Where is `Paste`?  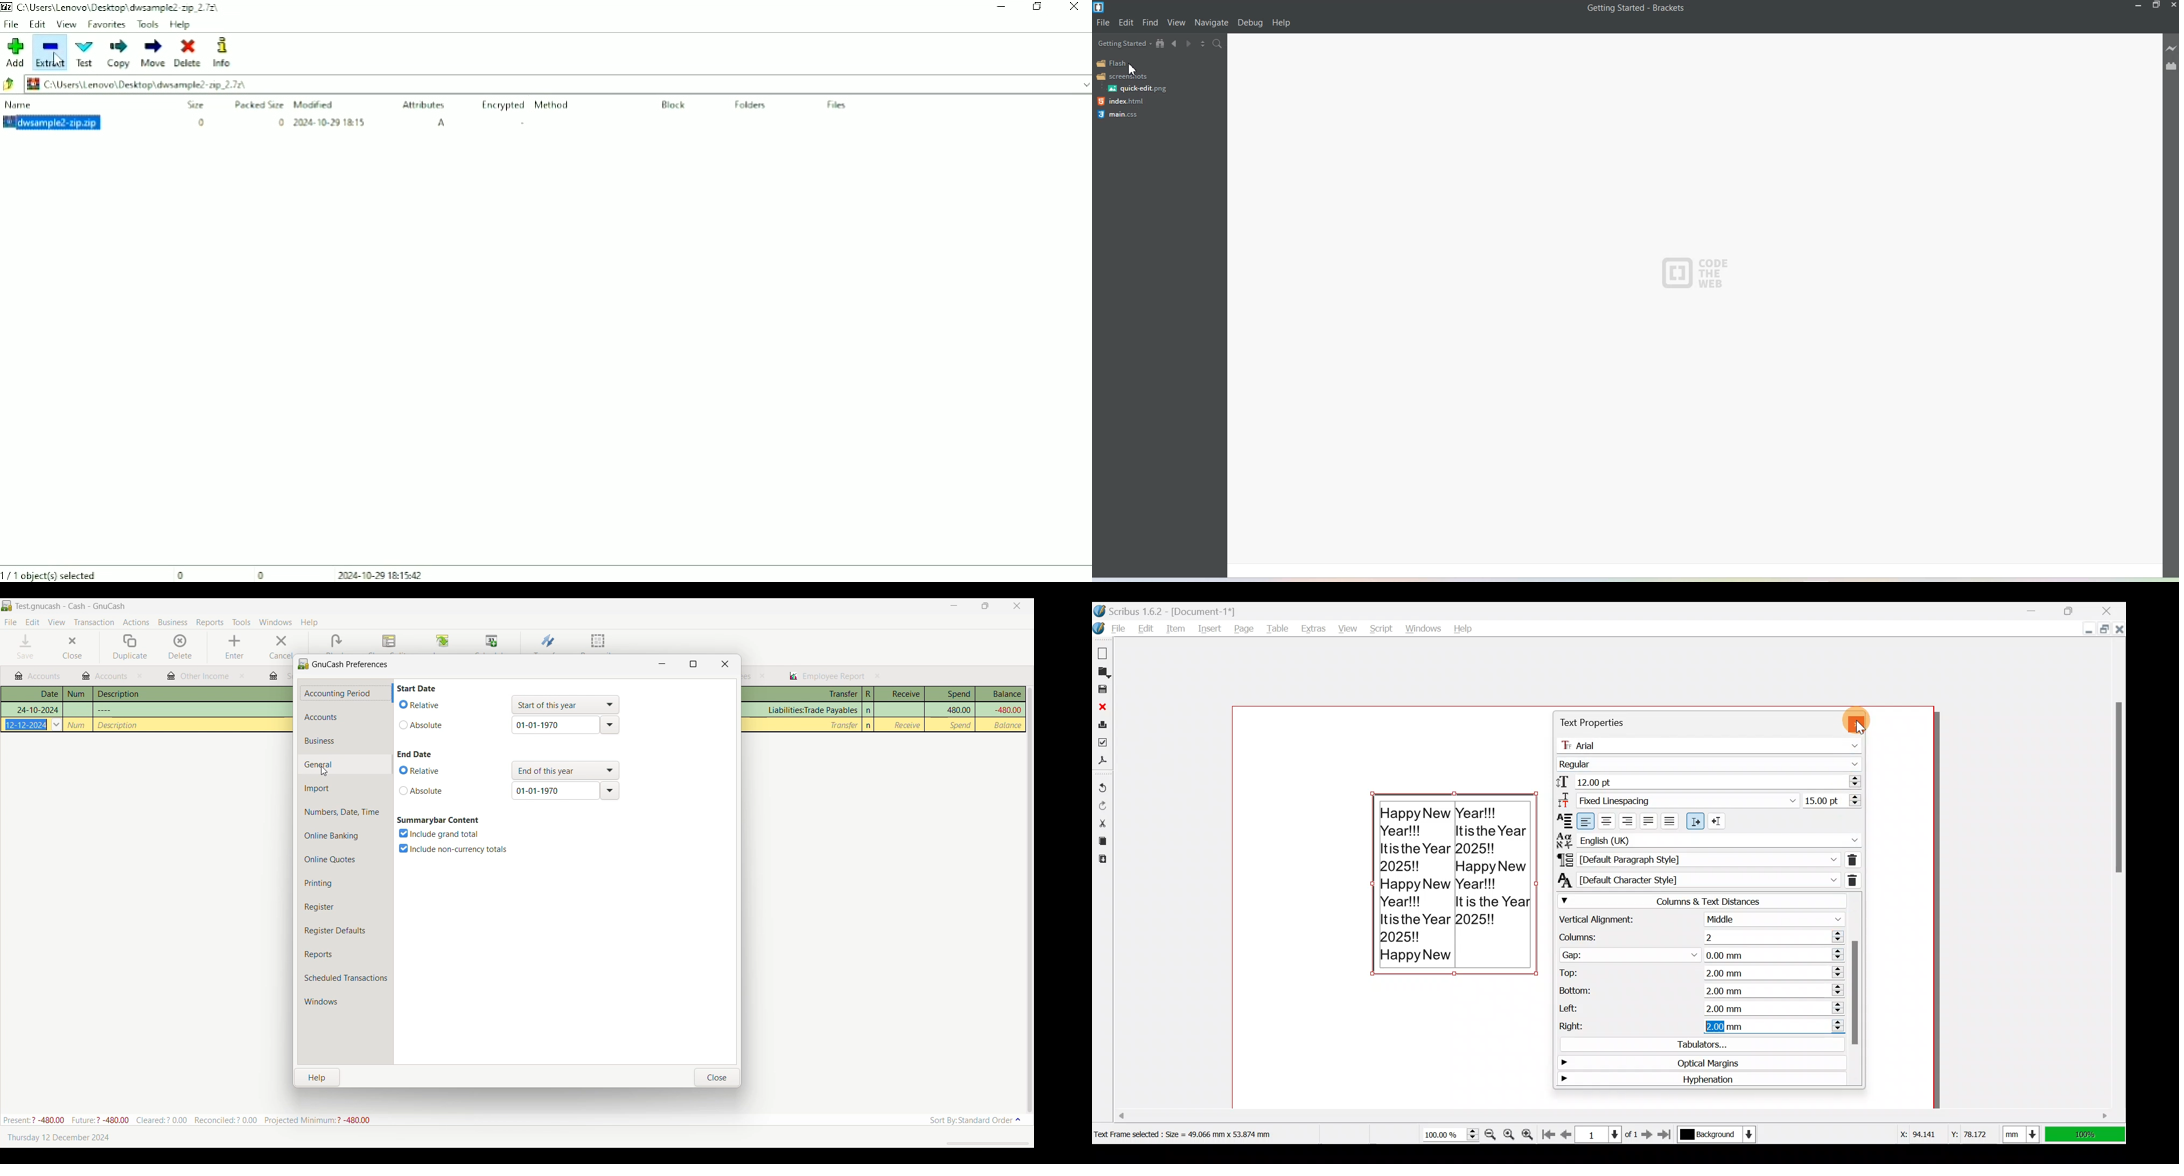
Paste is located at coordinates (1102, 861).